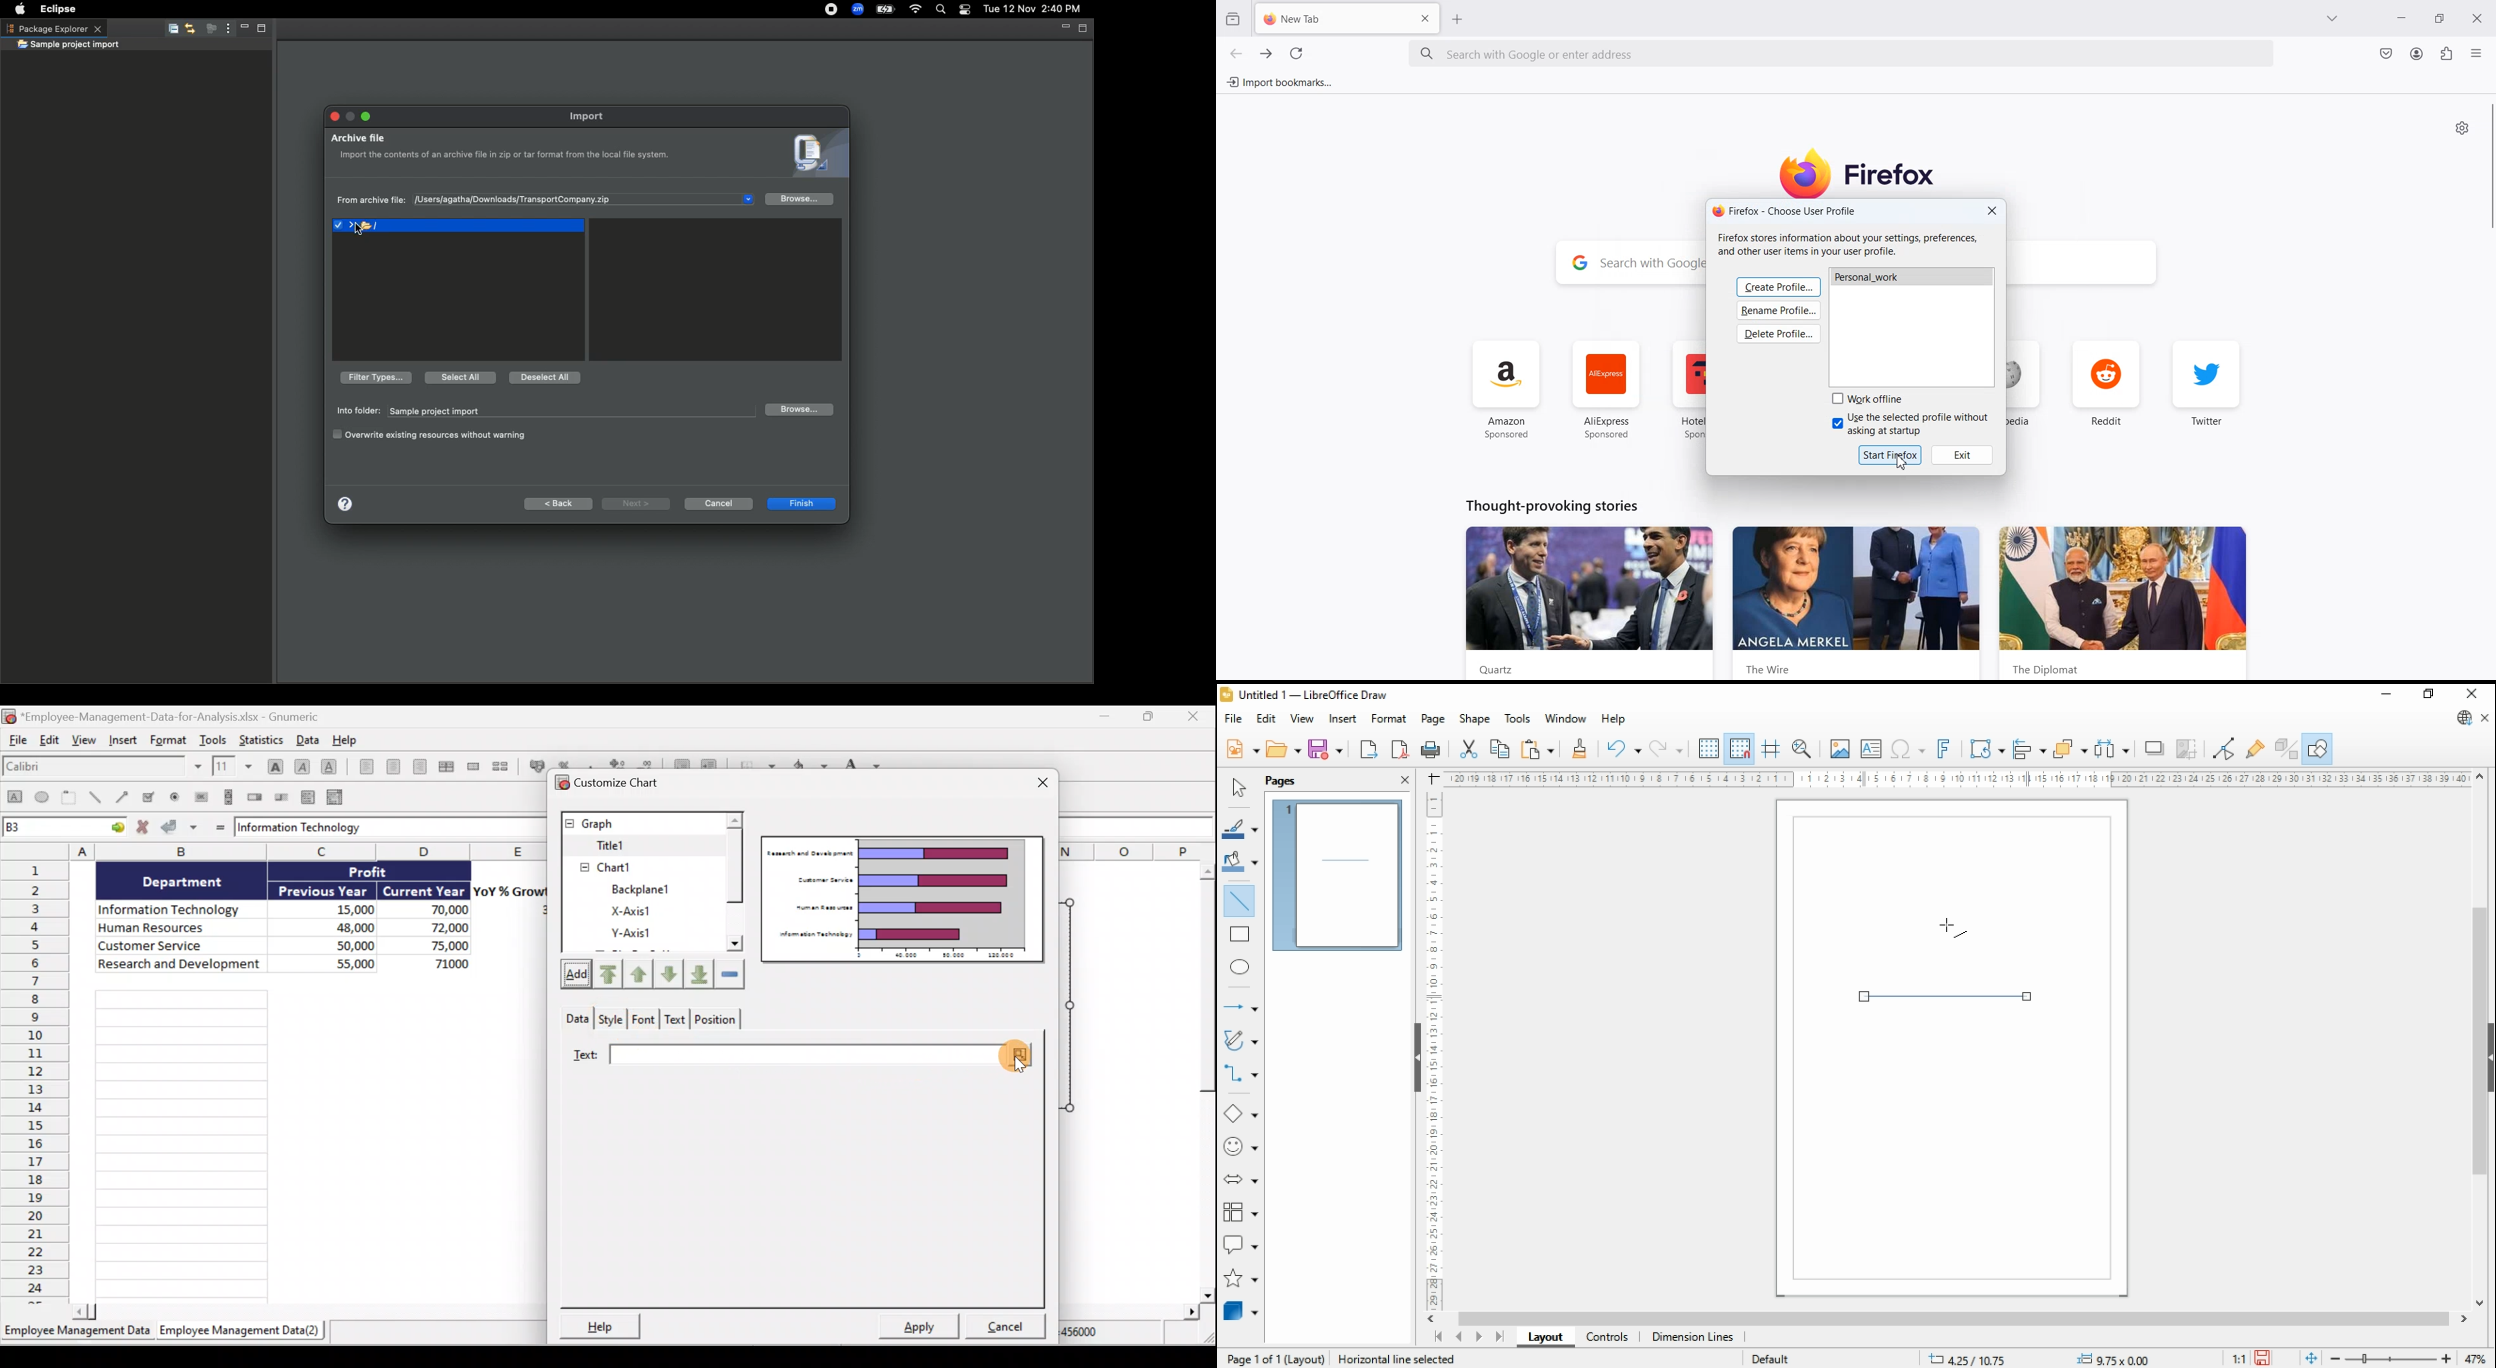  Describe the element at coordinates (700, 975) in the screenshot. I see `Move downward` at that location.